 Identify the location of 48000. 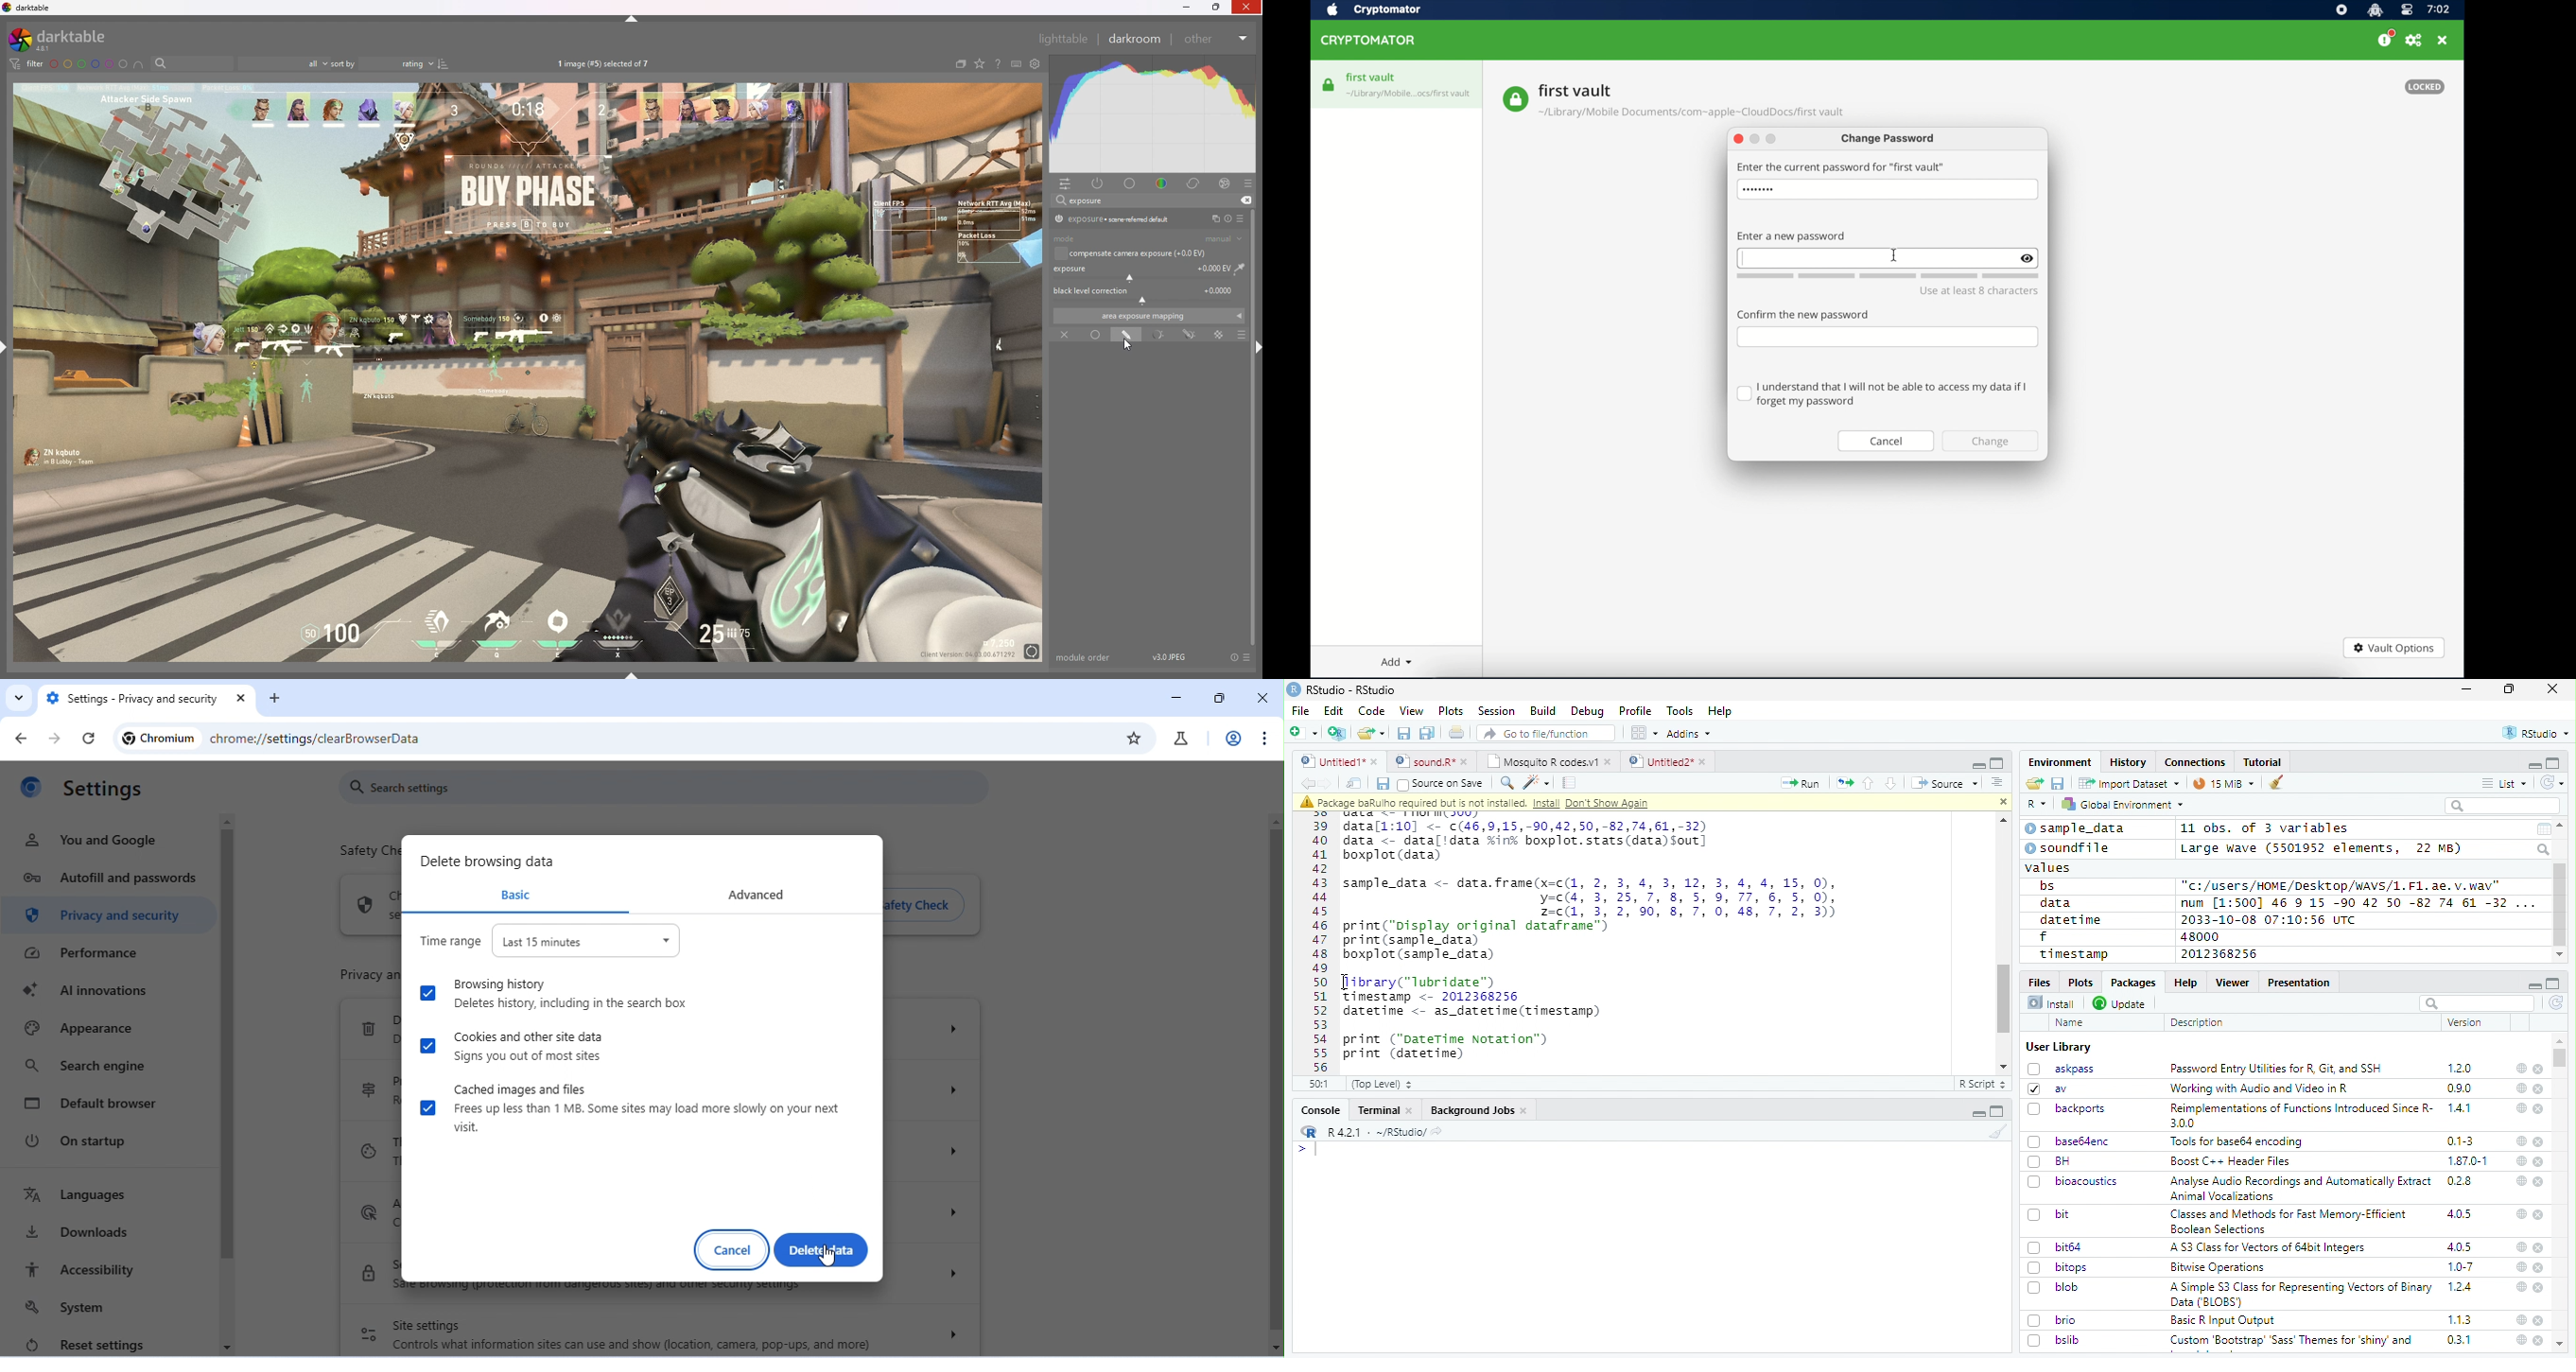
(2198, 936).